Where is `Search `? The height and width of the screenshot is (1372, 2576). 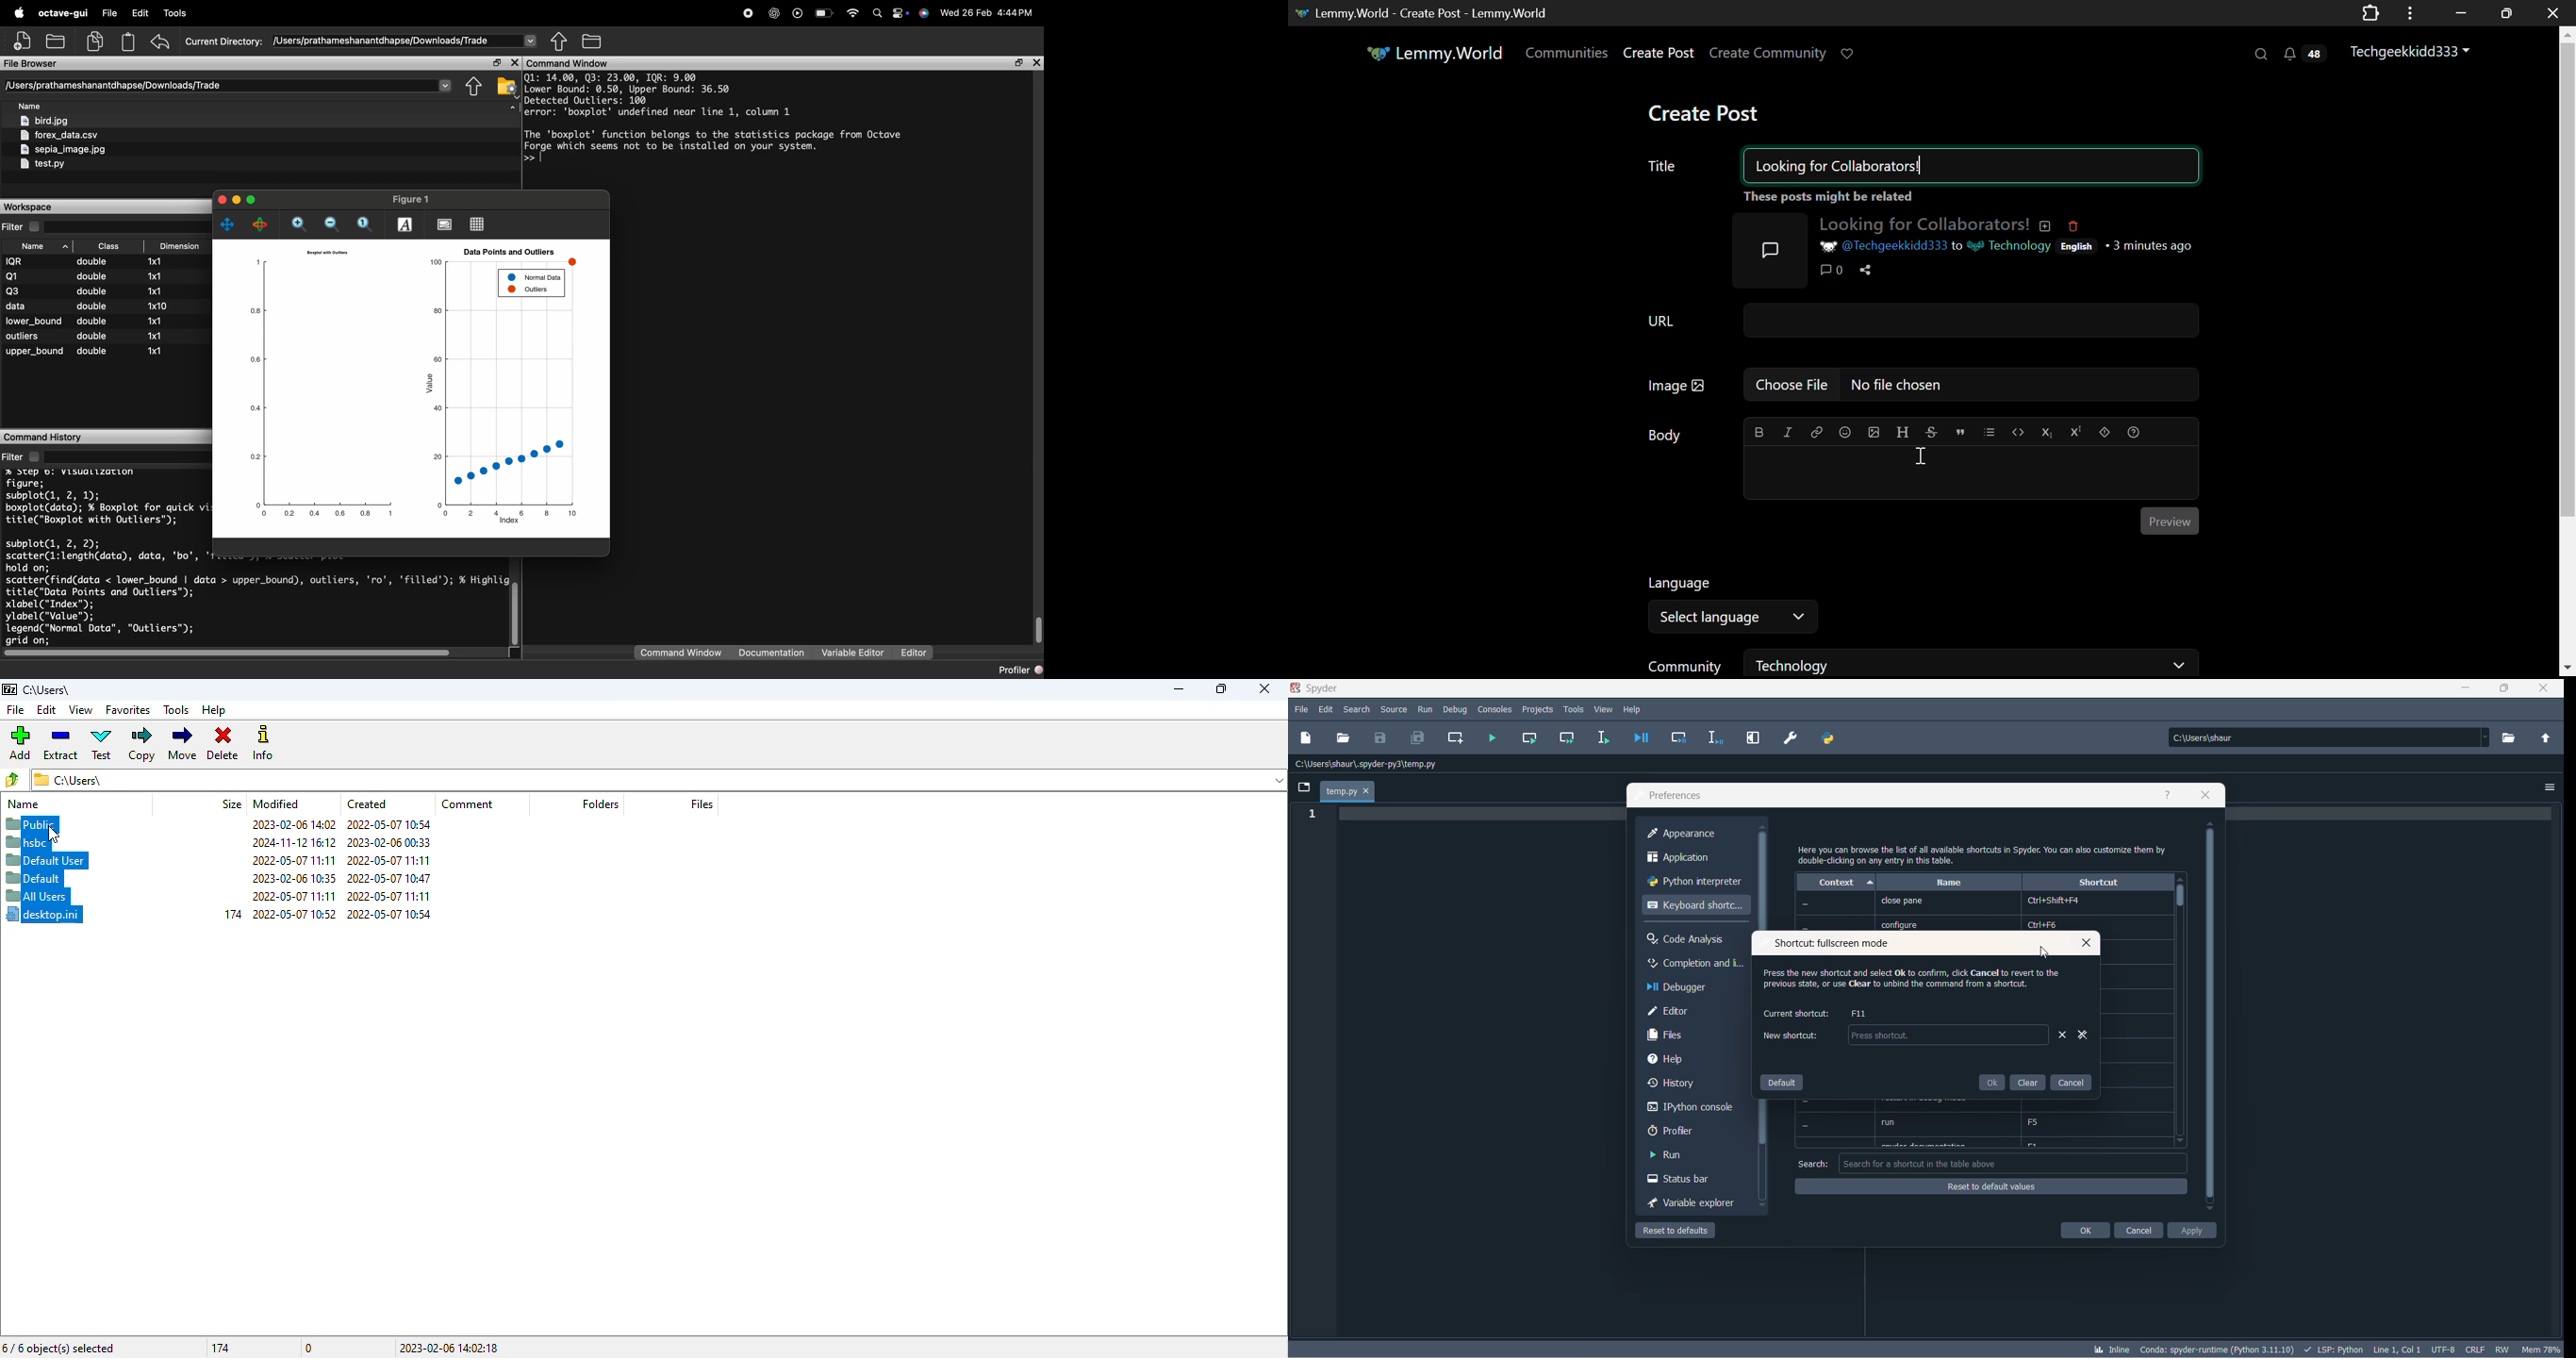
Search  is located at coordinates (878, 14).